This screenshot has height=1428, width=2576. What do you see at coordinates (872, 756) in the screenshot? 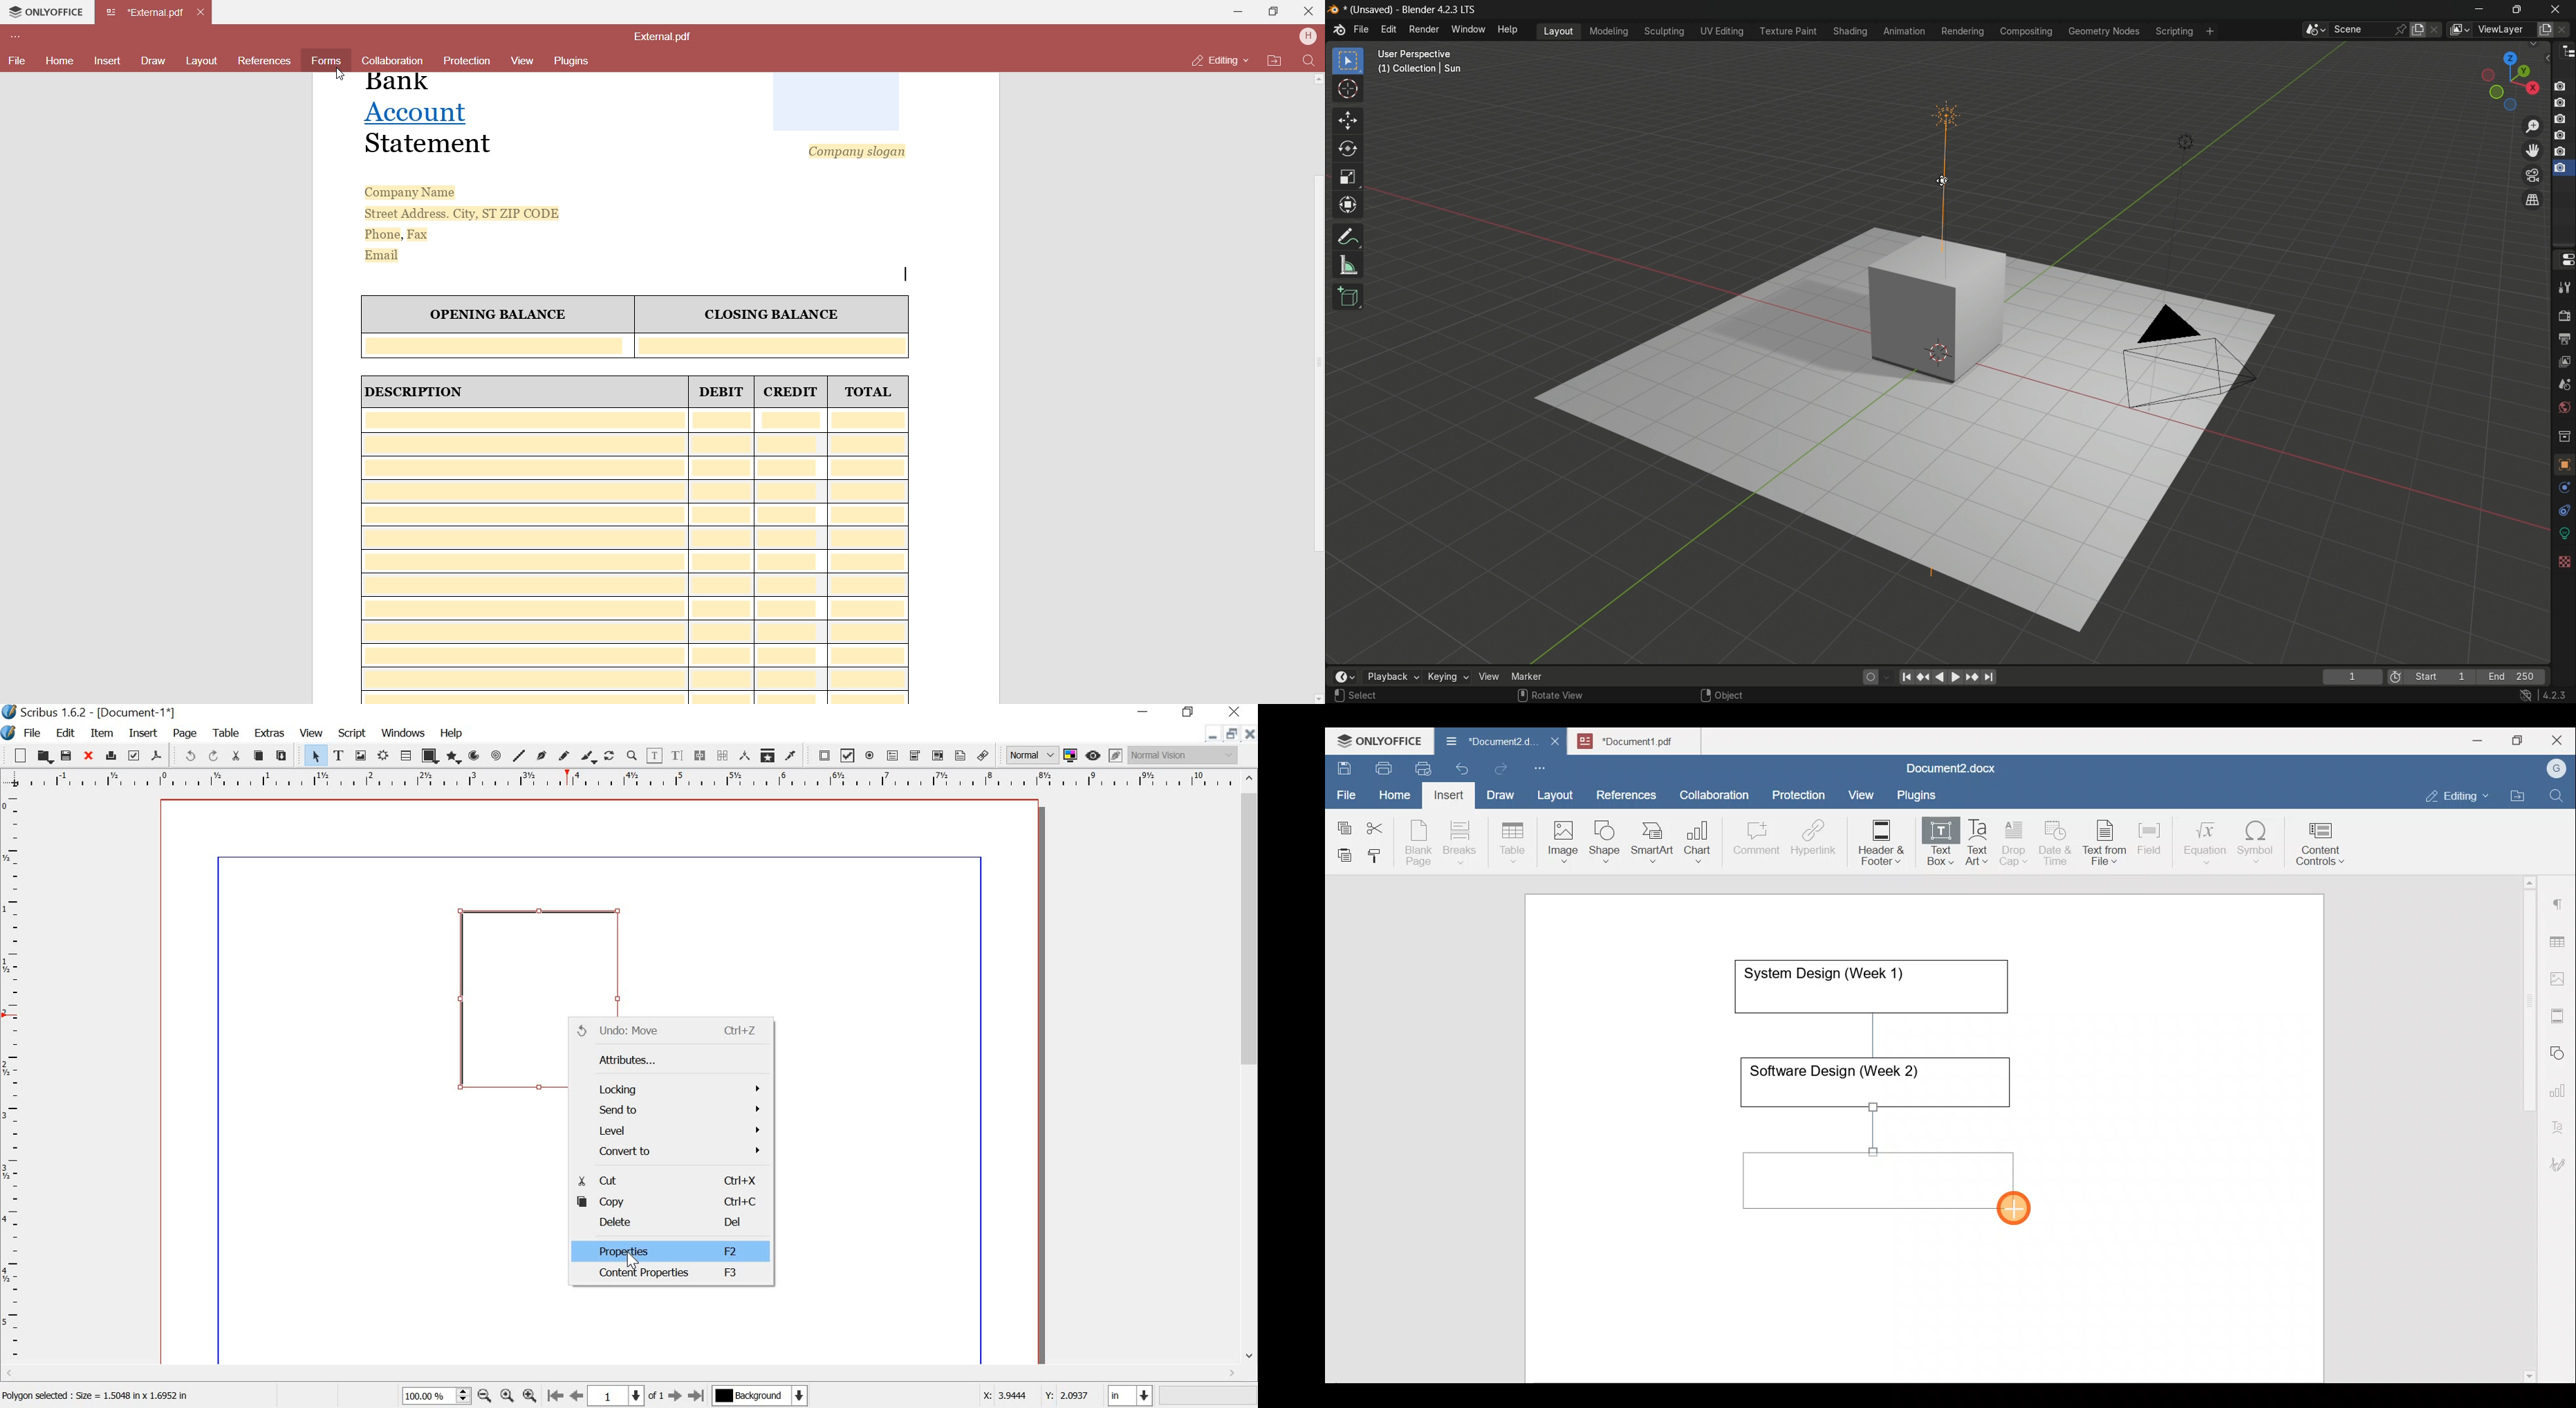
I see `pdf radio button` at bounding box center [872, 756].